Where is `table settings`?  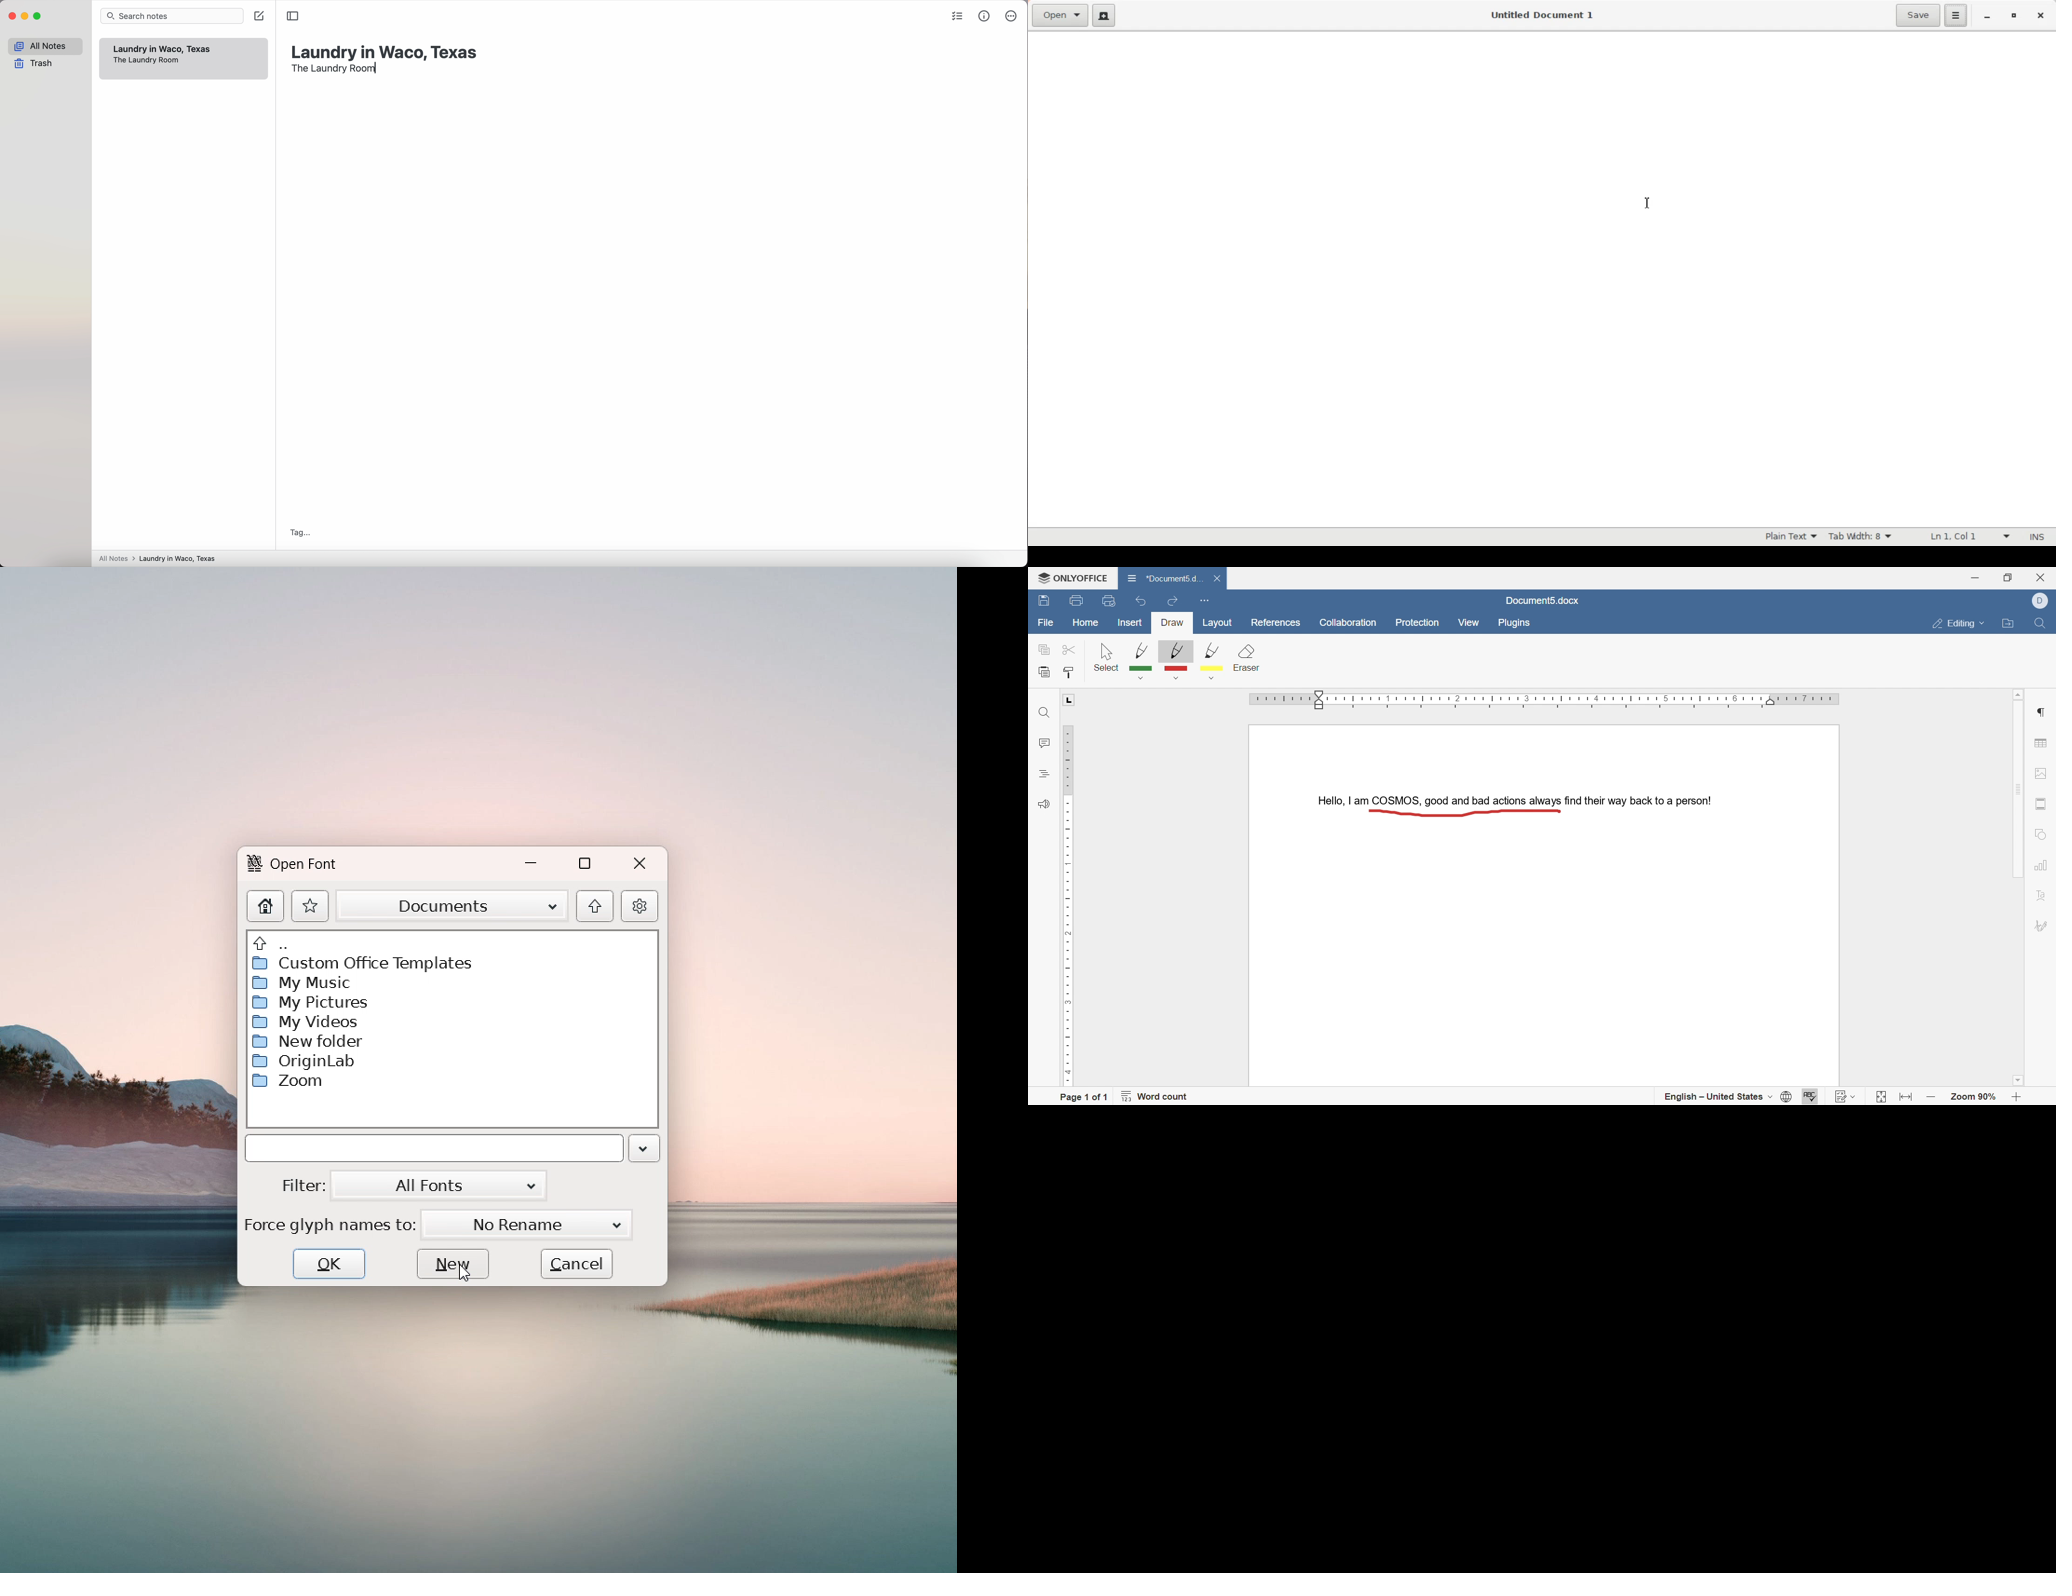 table settings is located at coordinates (2042, 745).